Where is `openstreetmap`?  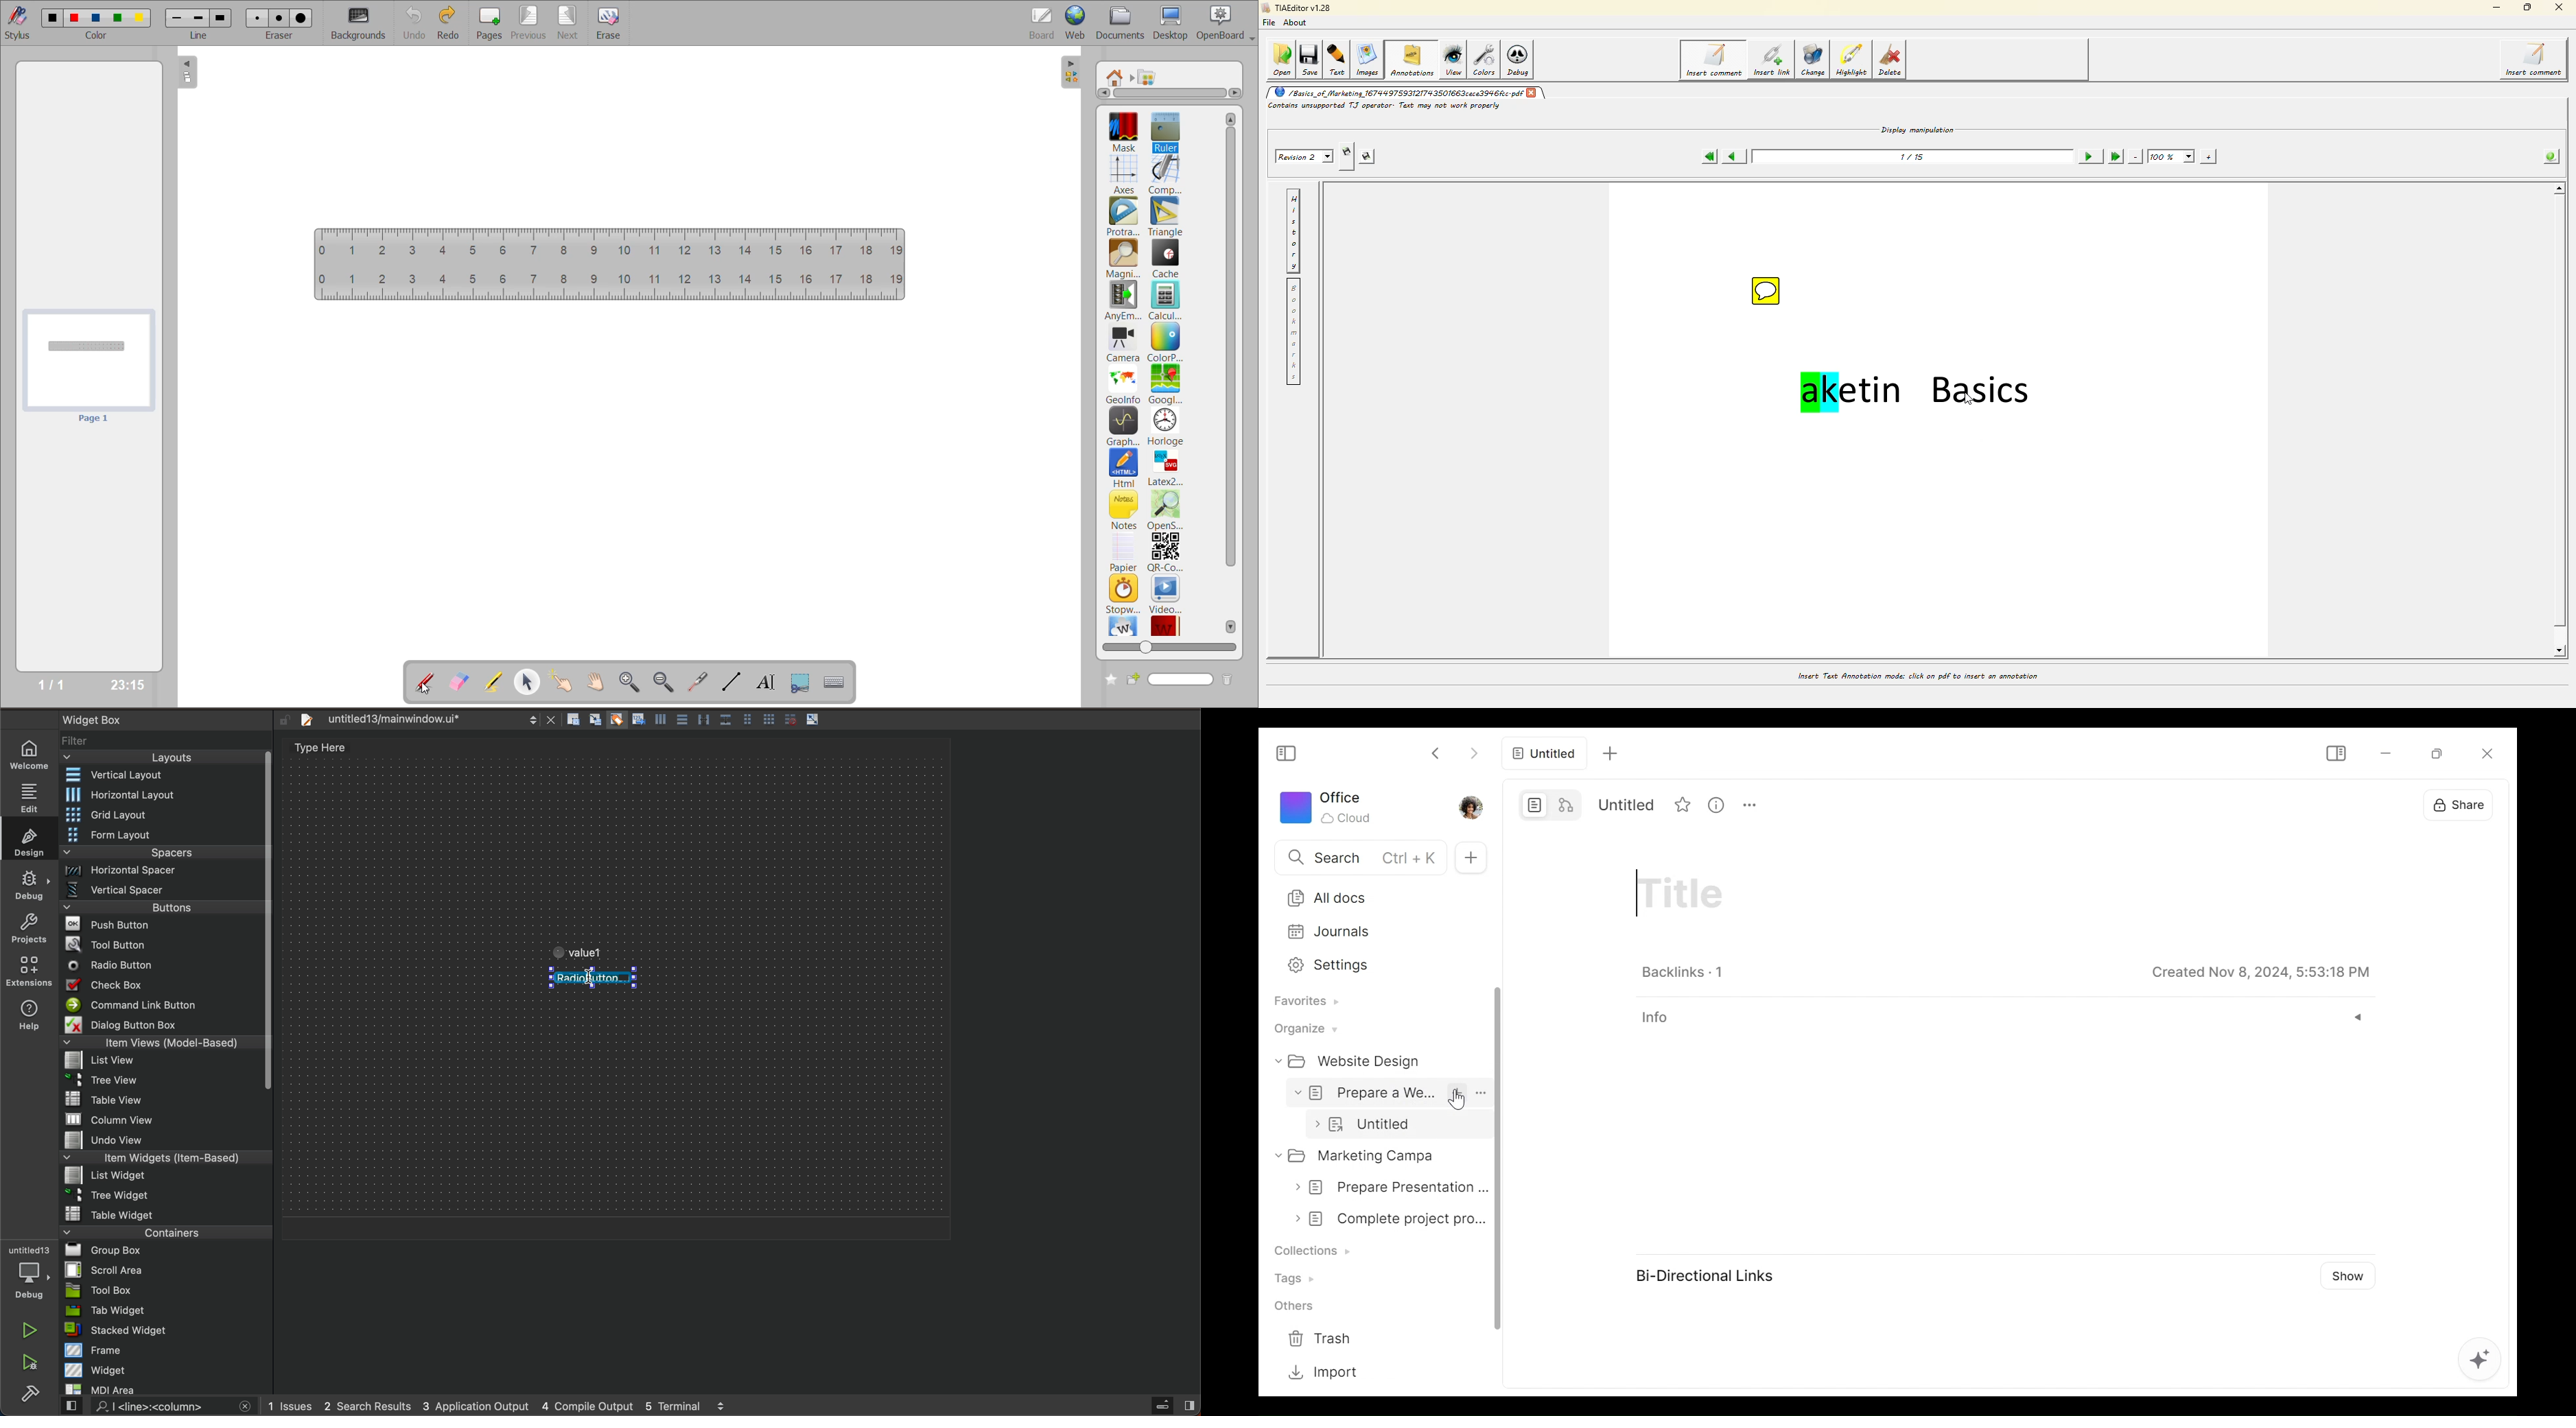 openstreetmap is located at coordinates (1168, 511).